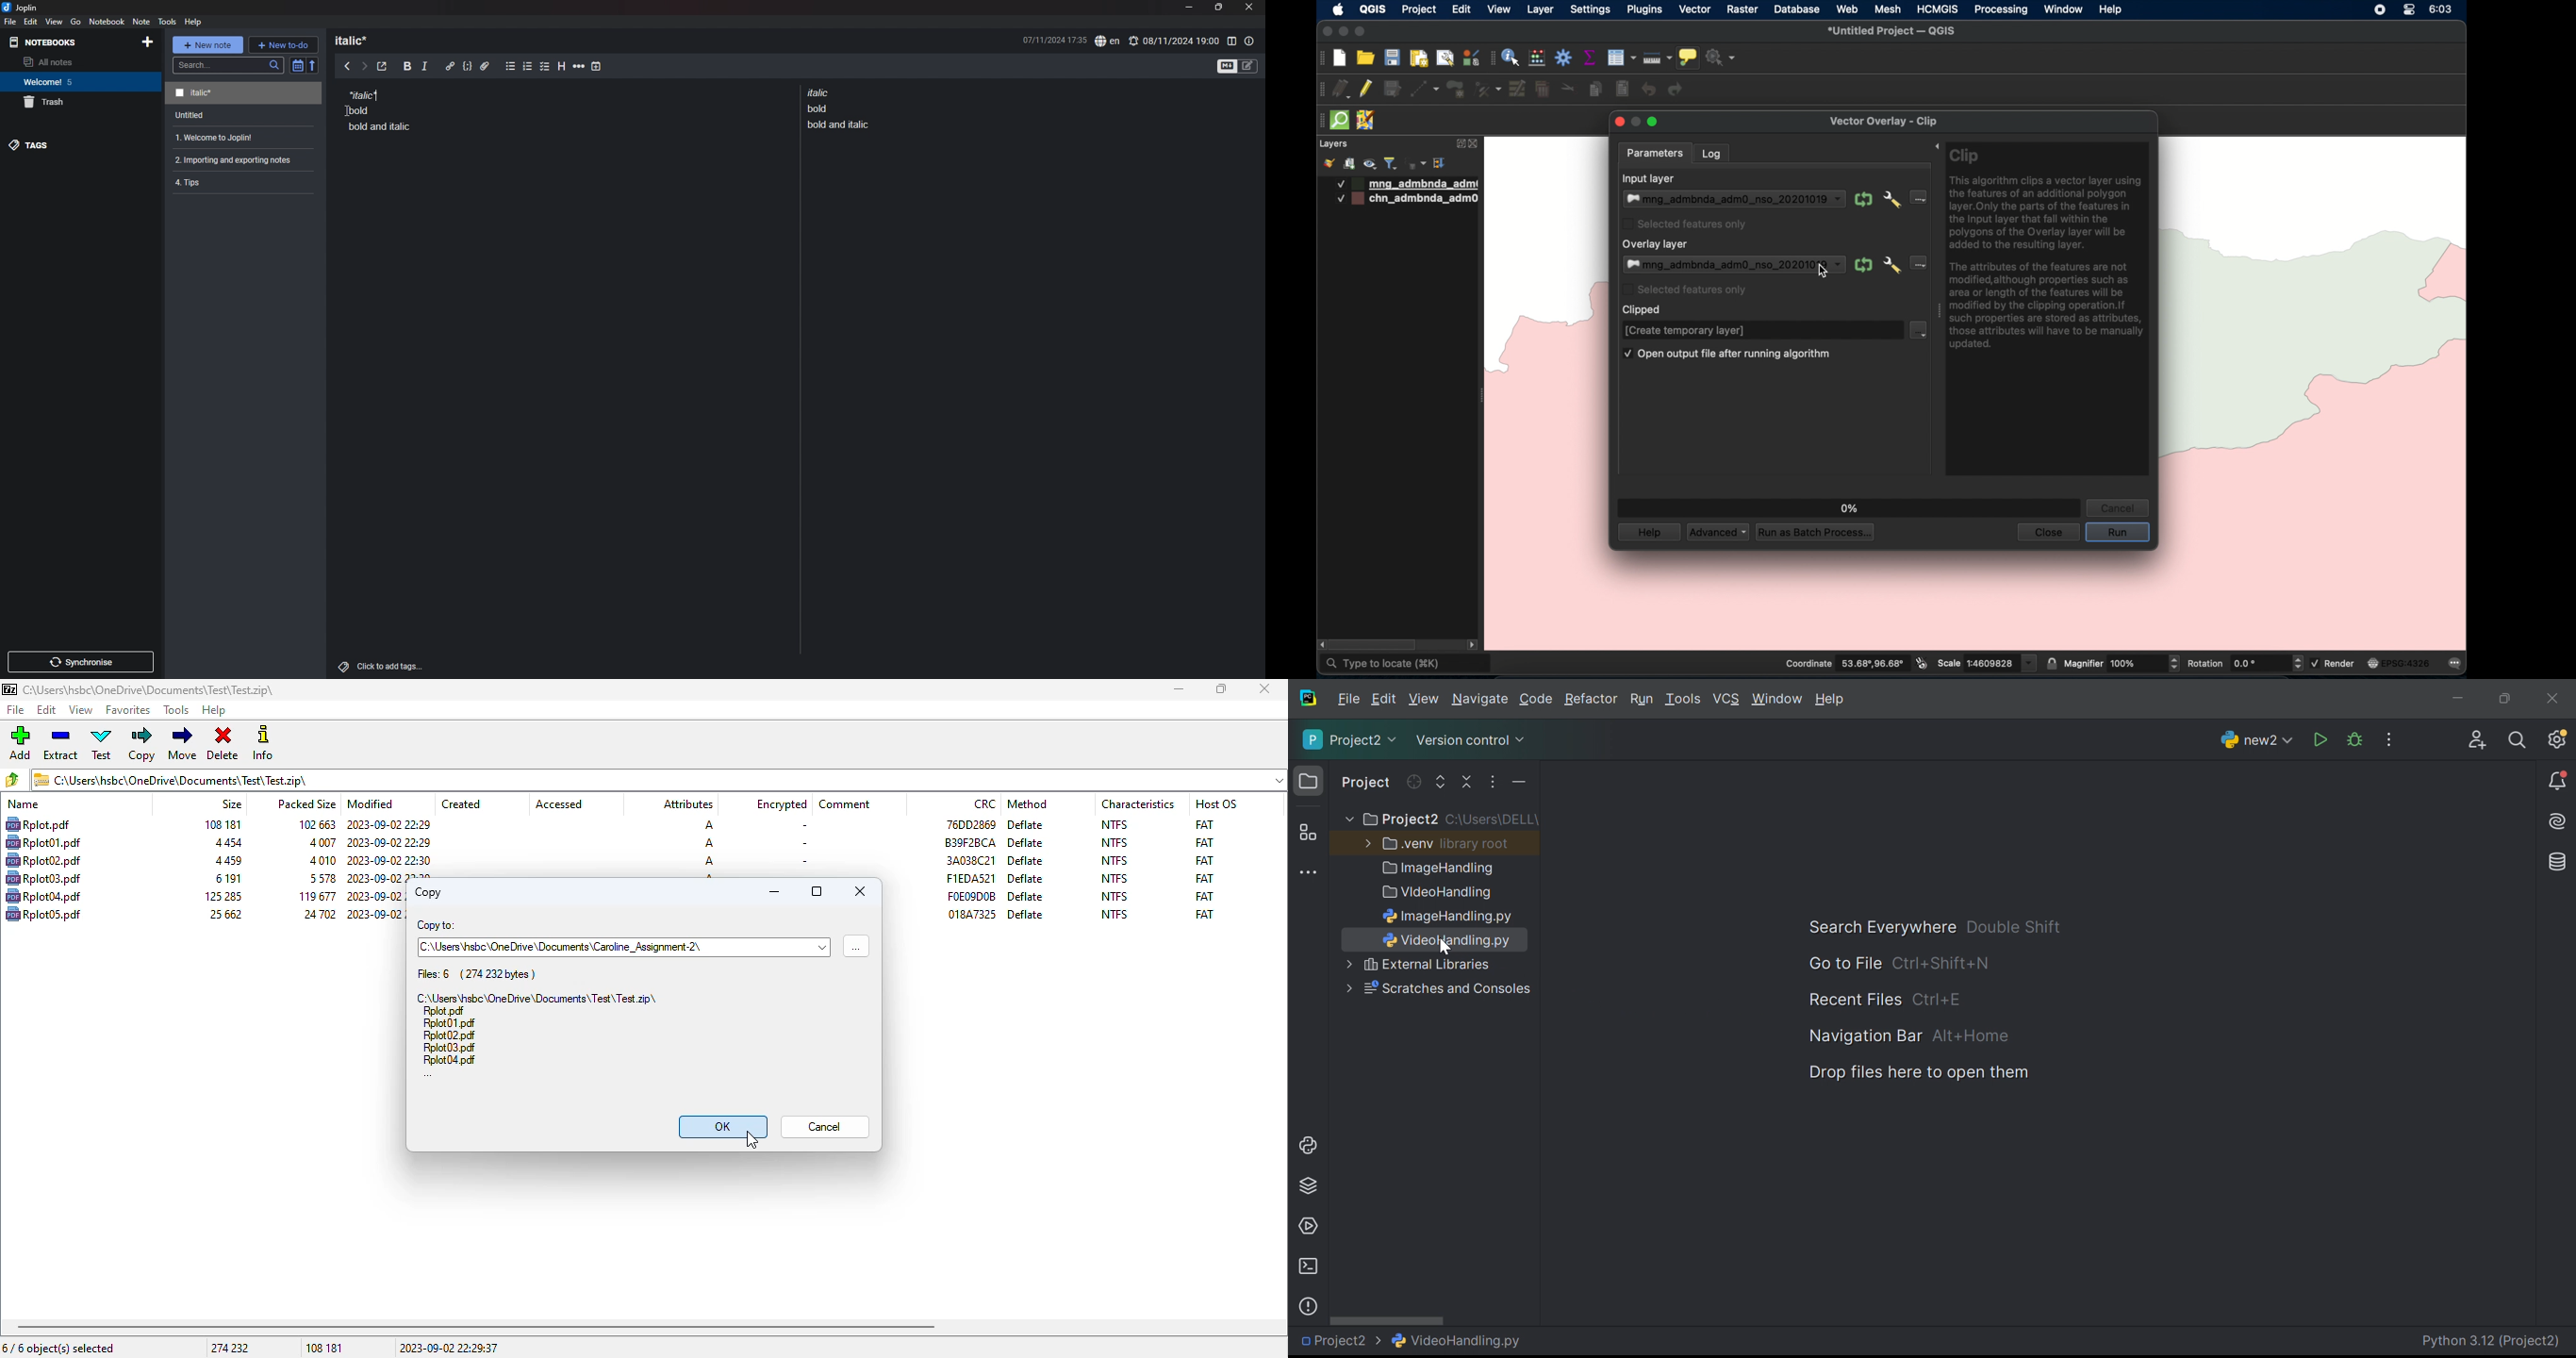  I want to click on packed size, so click(314, 896).